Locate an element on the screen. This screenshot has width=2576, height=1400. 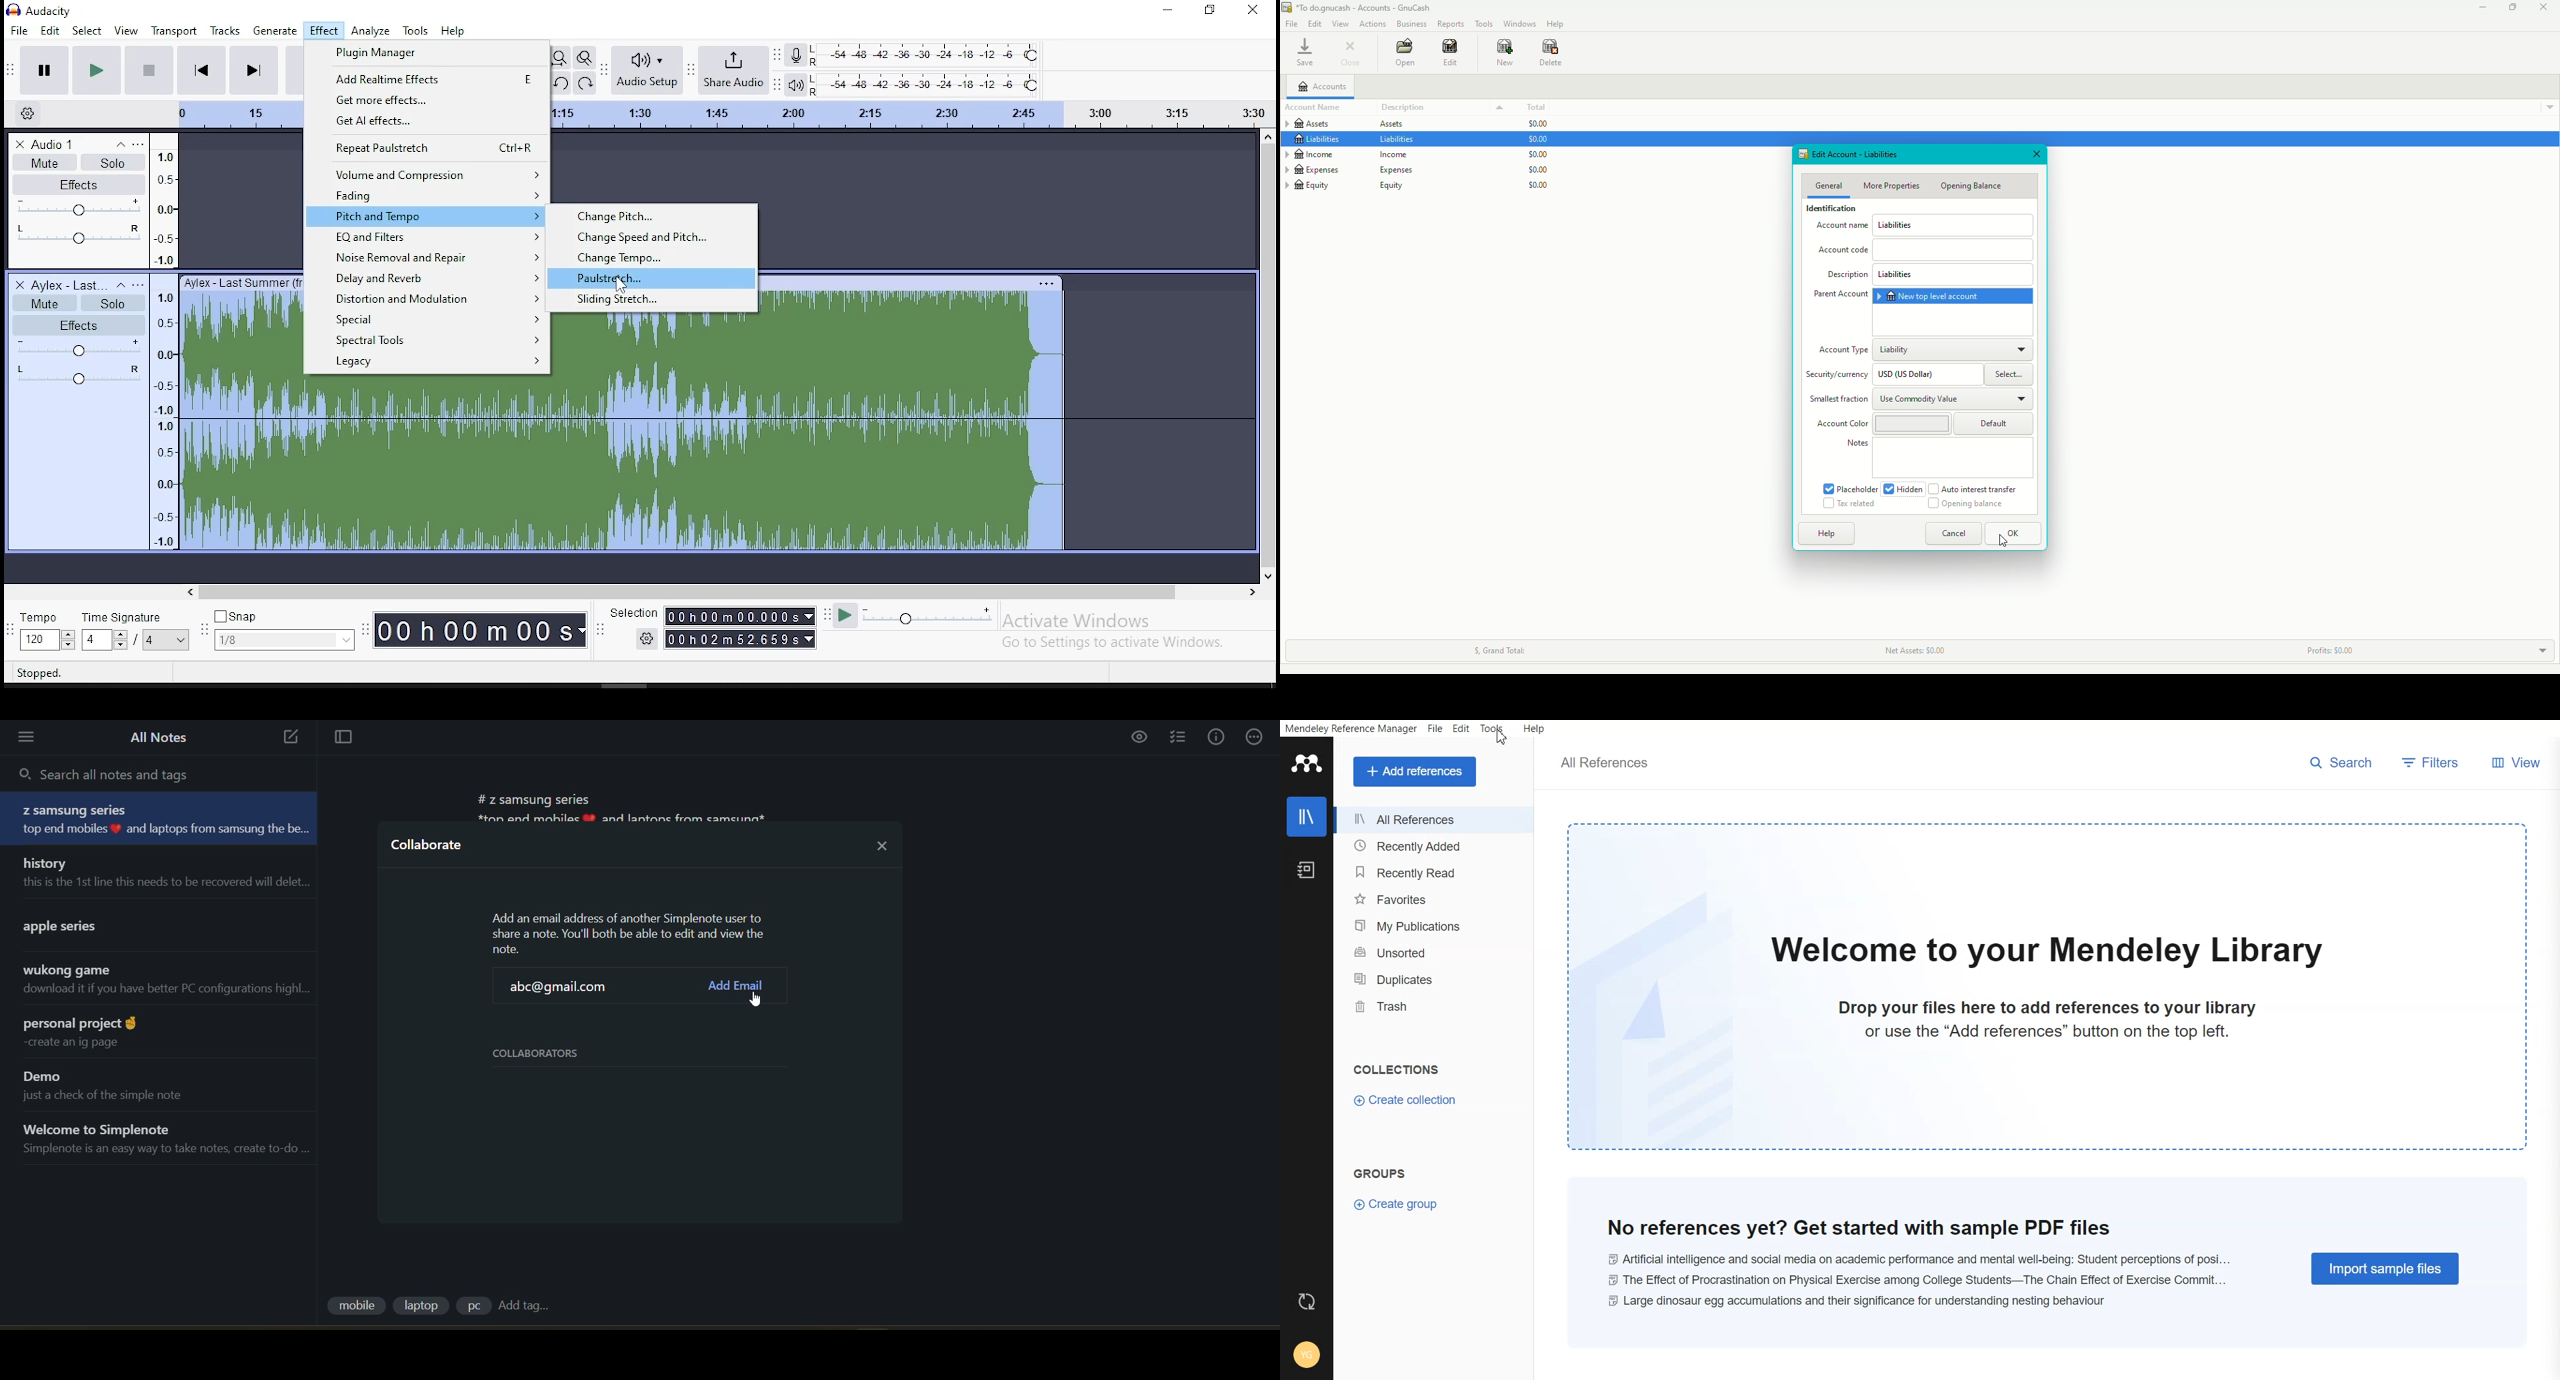
new note is located at coordinates (287, 738).